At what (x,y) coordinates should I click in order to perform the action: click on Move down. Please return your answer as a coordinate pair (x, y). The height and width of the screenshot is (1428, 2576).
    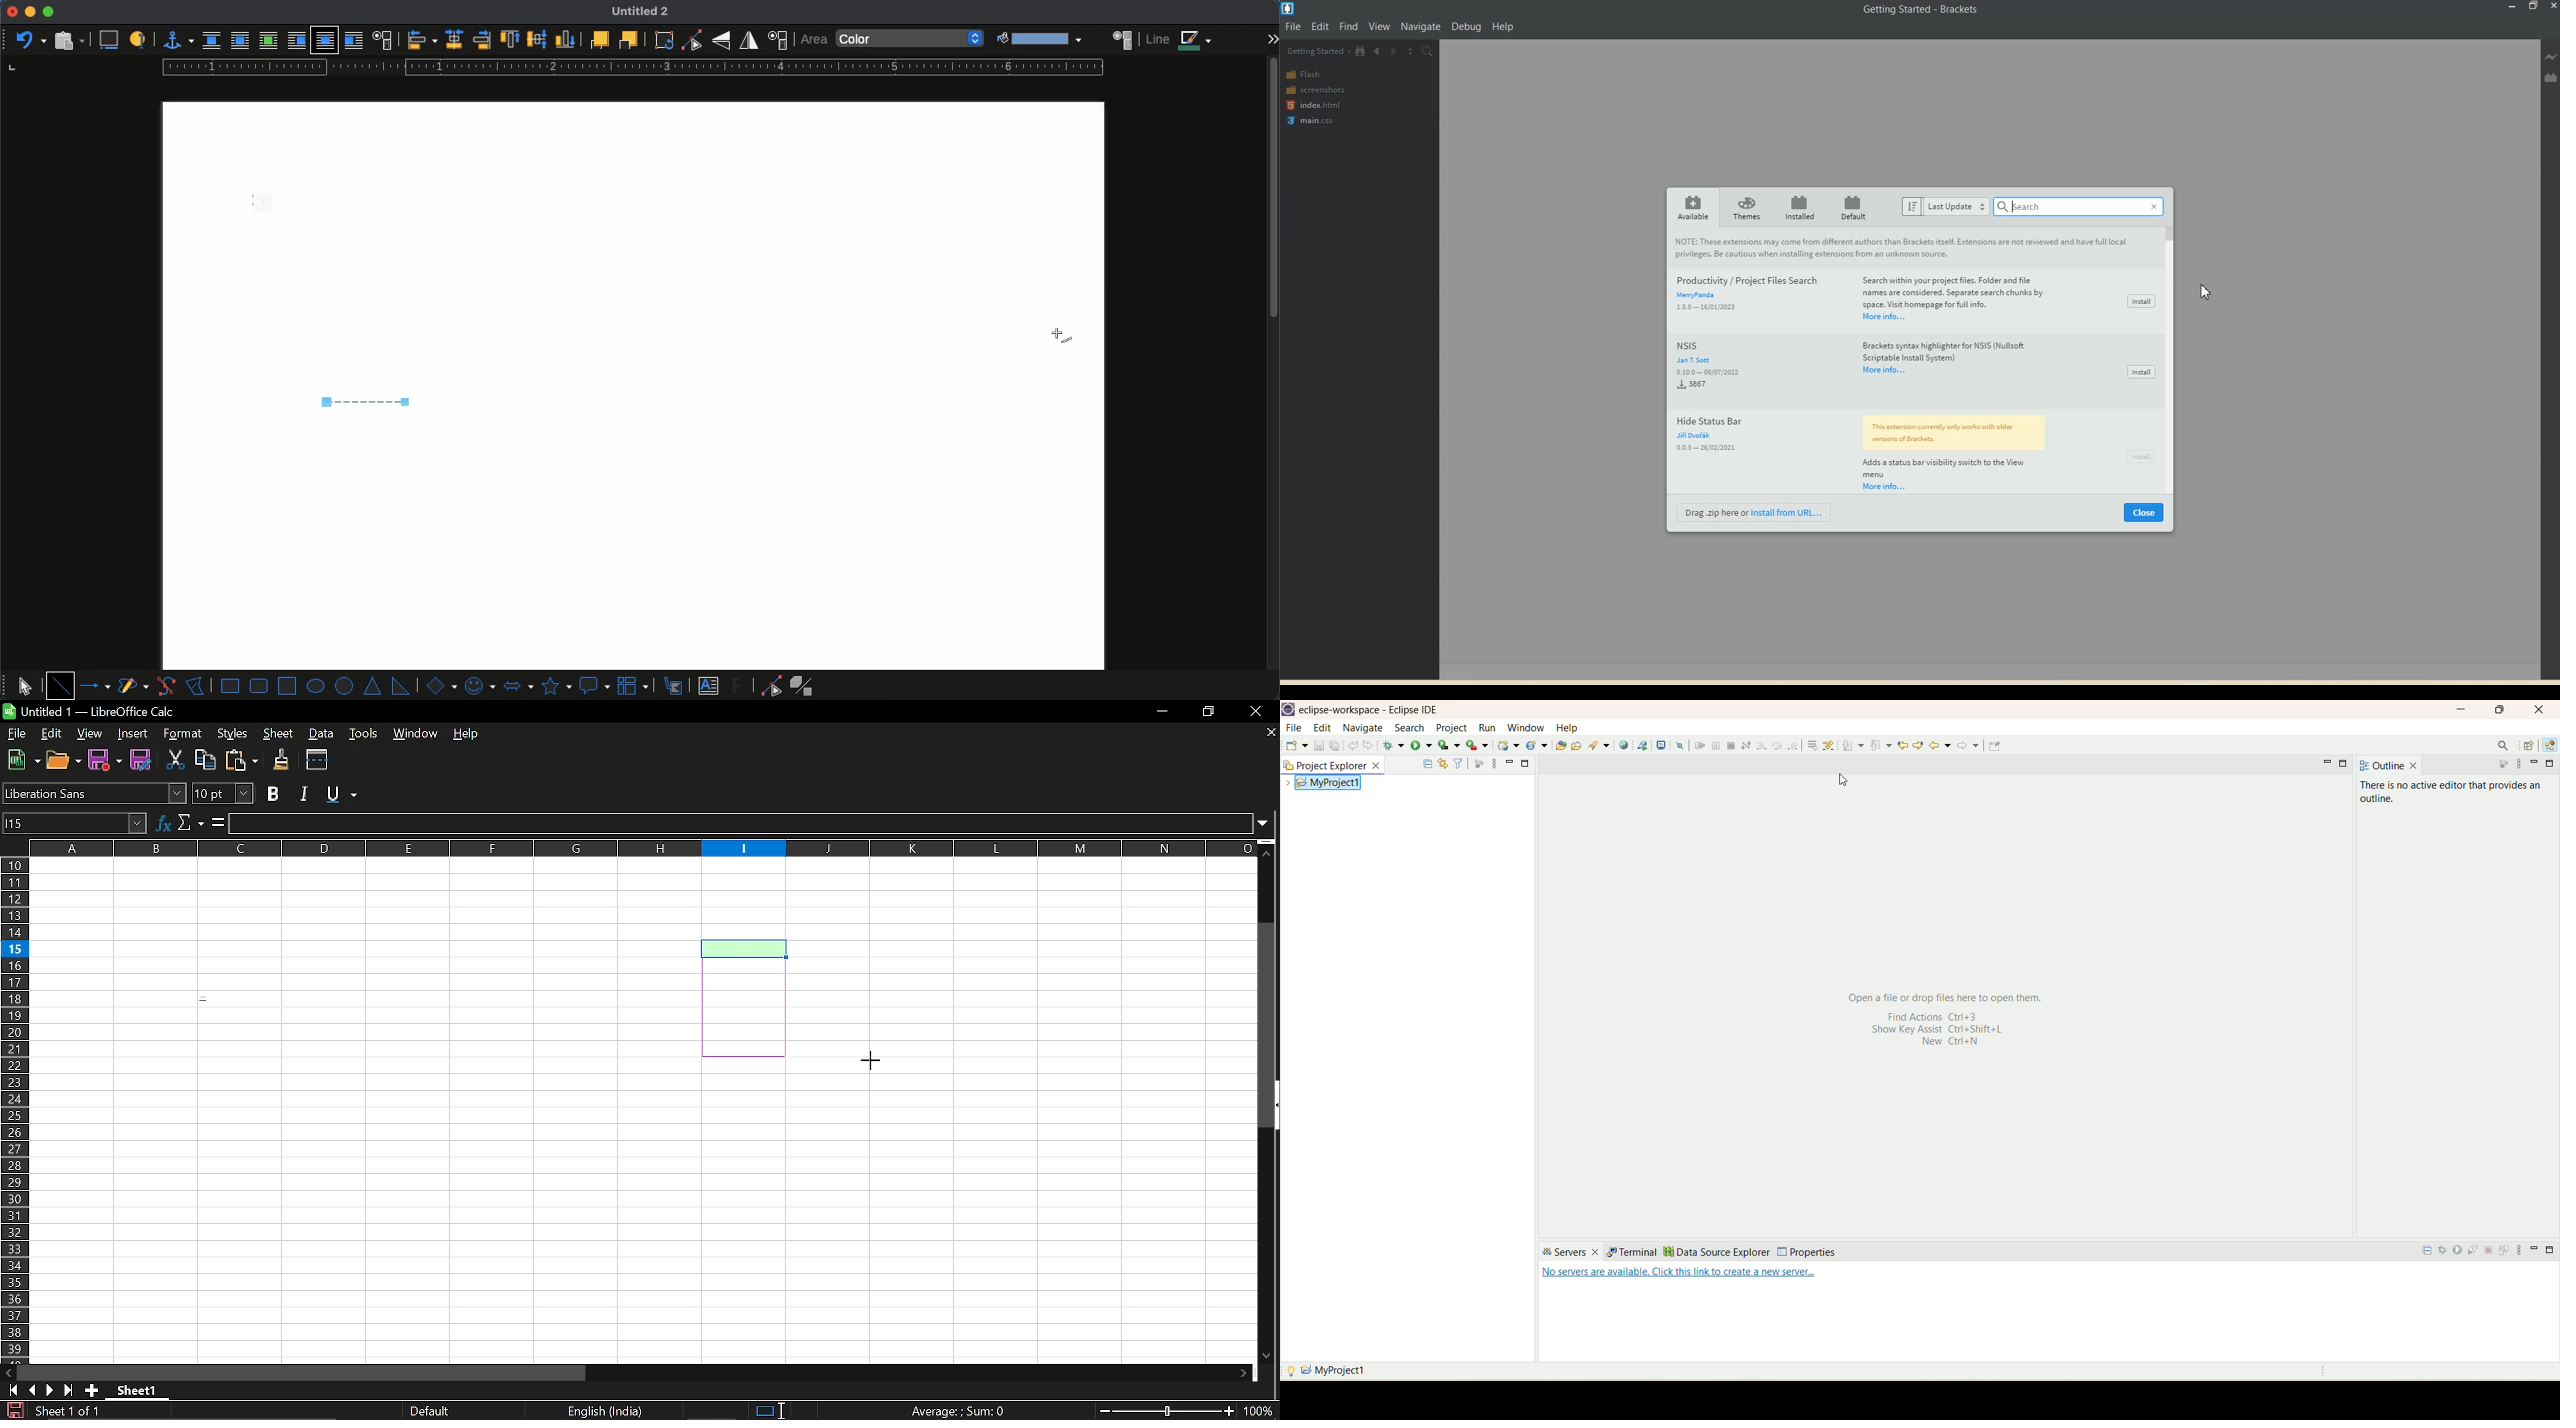
    Looking at the image, I should click on (1272, 1356).